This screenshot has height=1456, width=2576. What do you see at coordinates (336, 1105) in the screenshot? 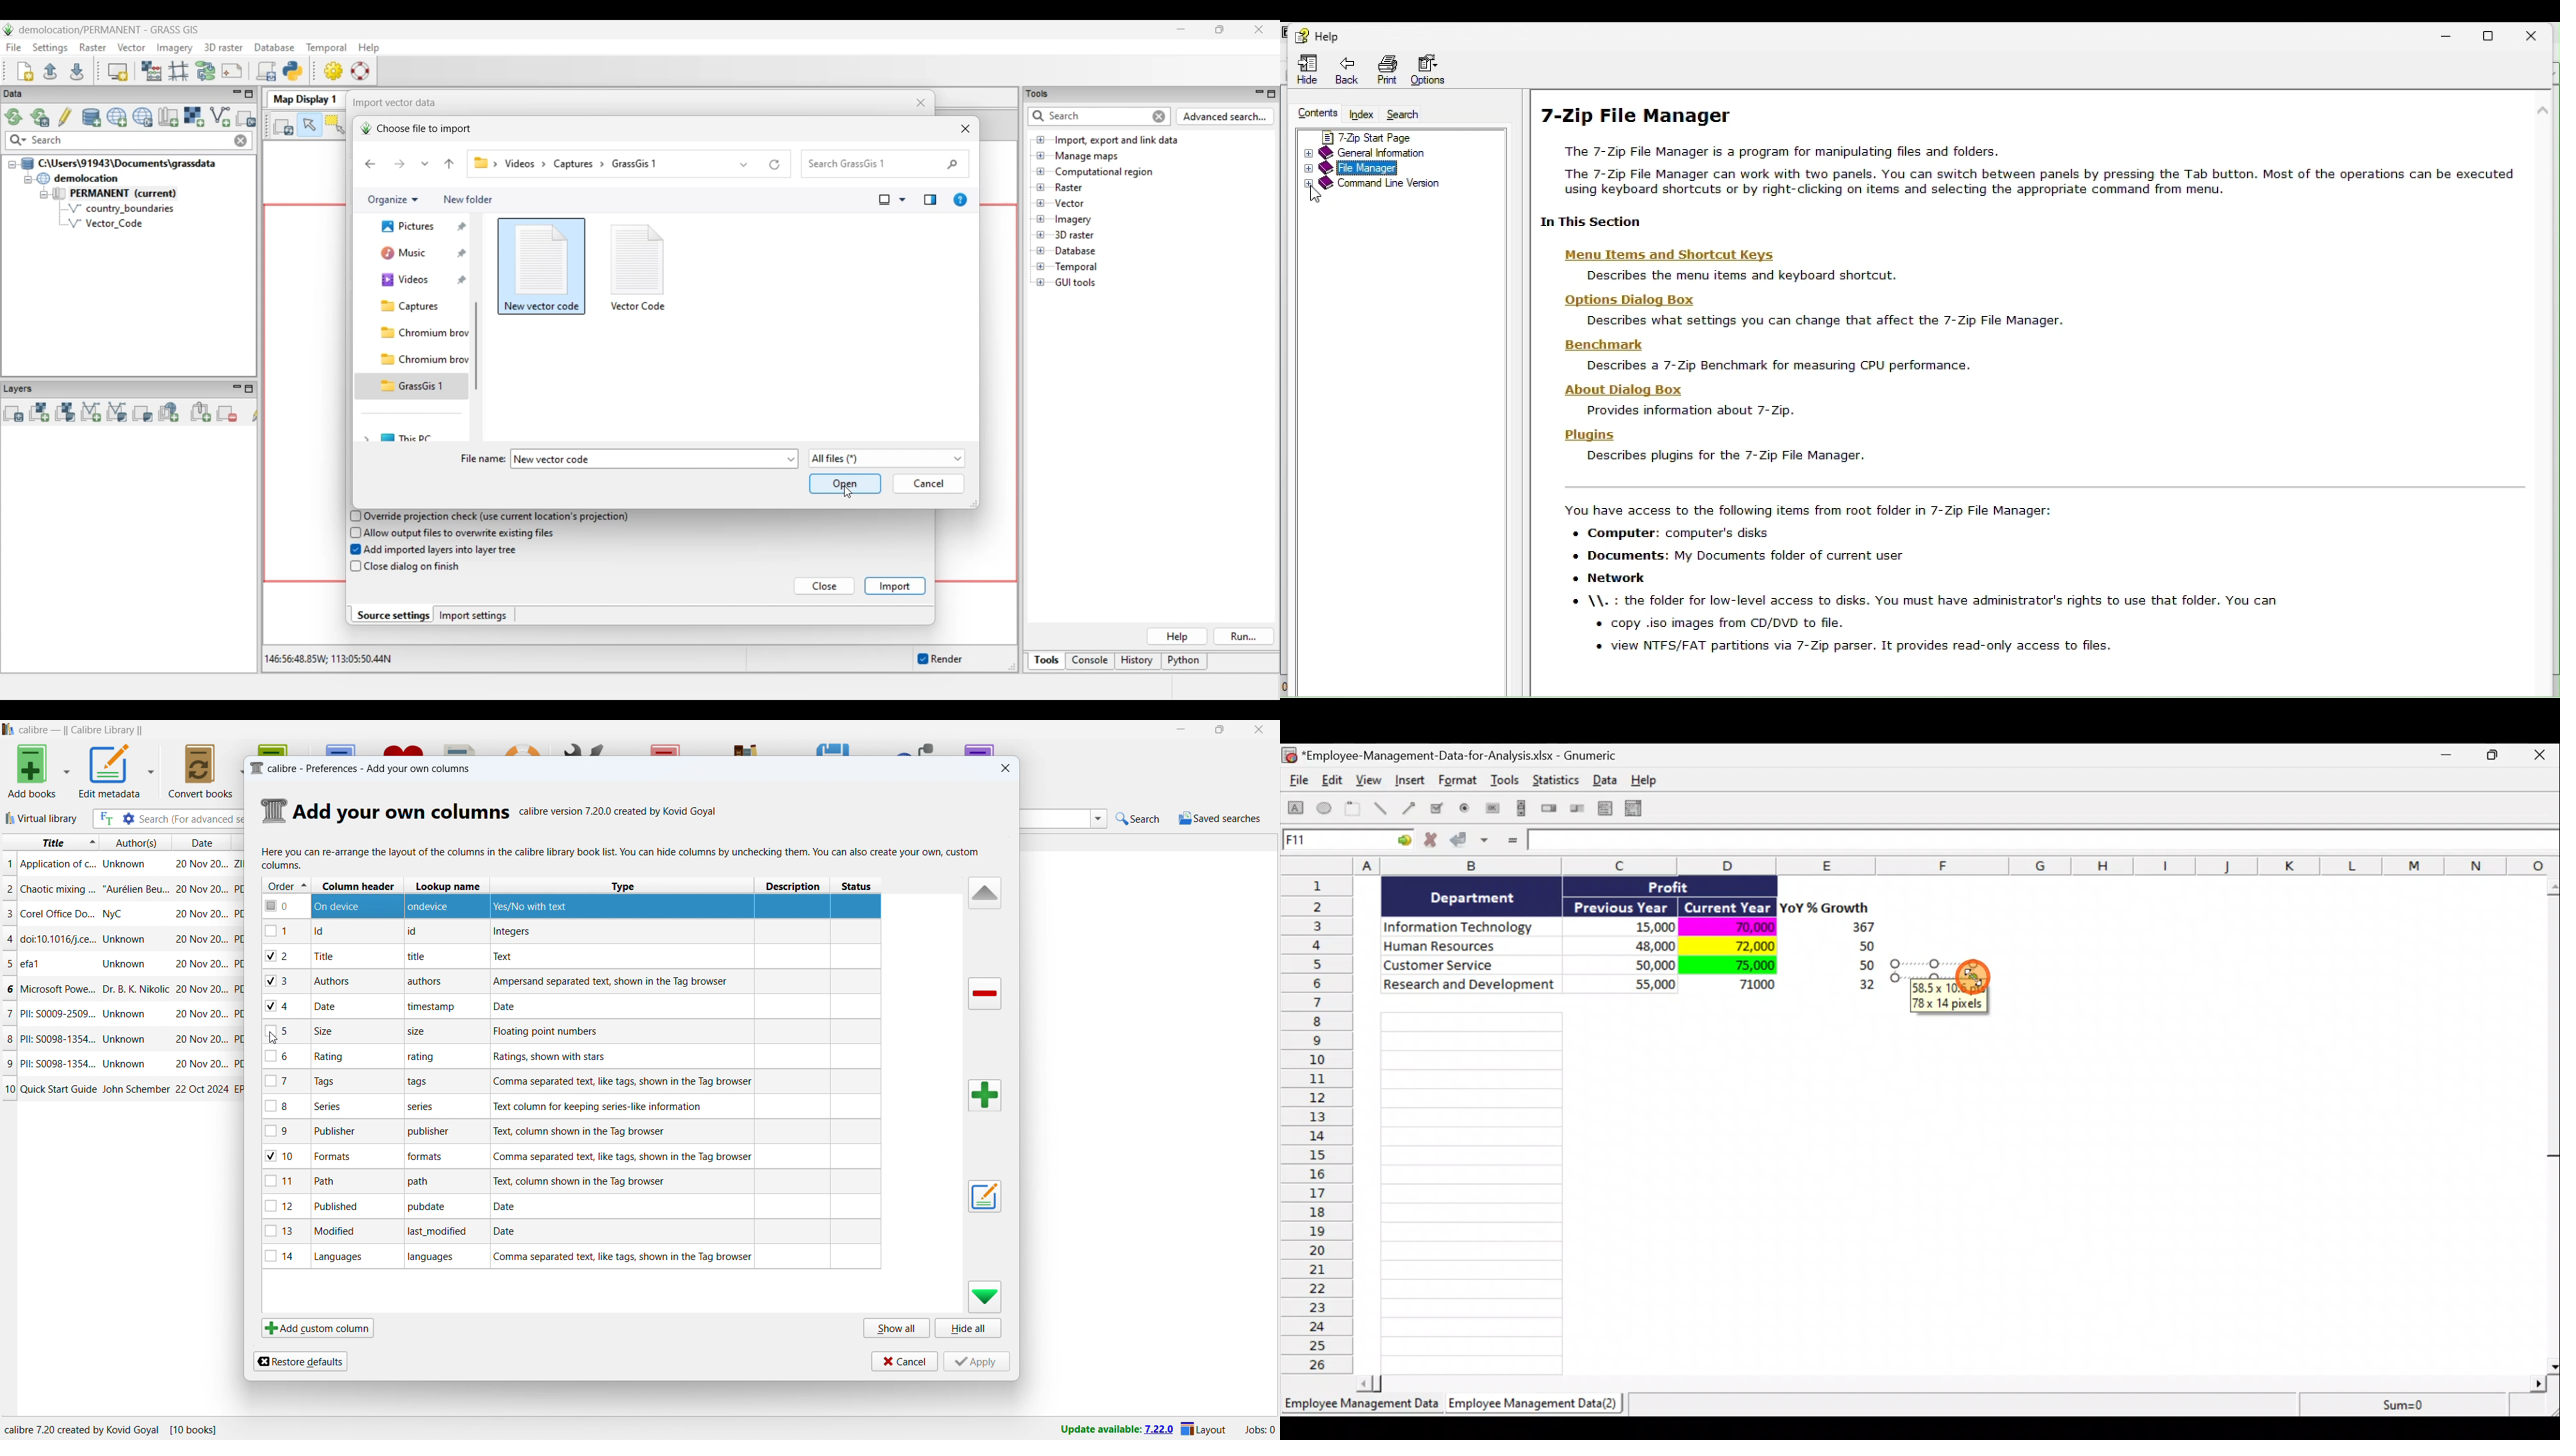
I see `series` at bounding box center [336, 1105].